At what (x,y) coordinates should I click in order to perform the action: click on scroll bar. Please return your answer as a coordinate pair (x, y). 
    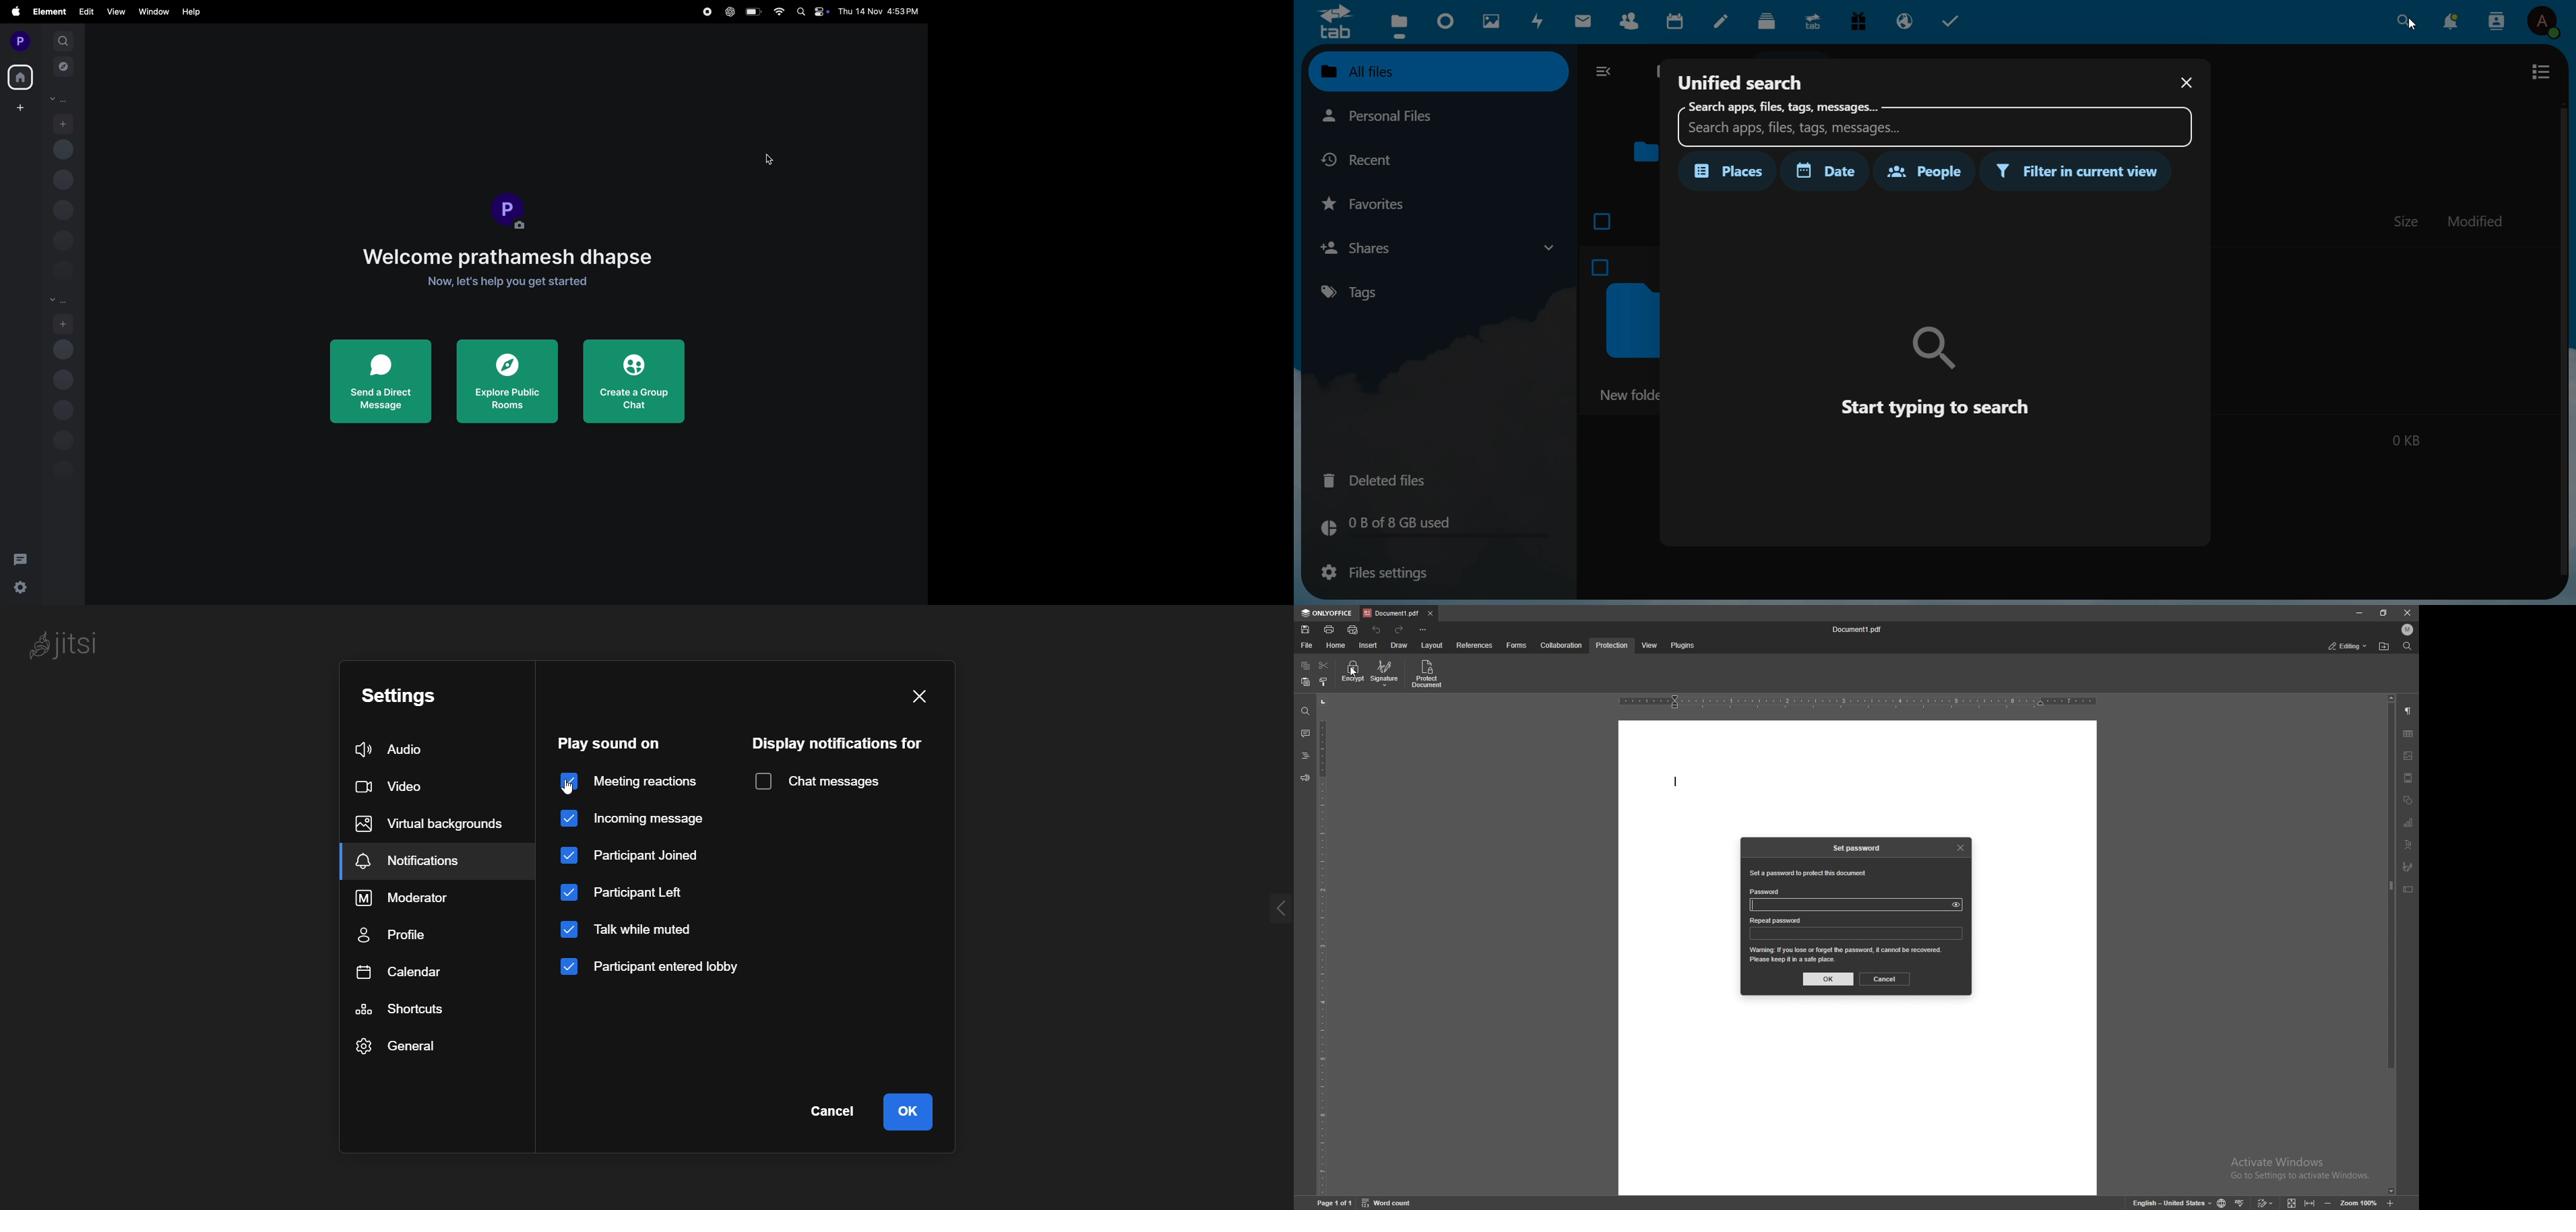
    Looking at the image, I should click on (2390, 944).